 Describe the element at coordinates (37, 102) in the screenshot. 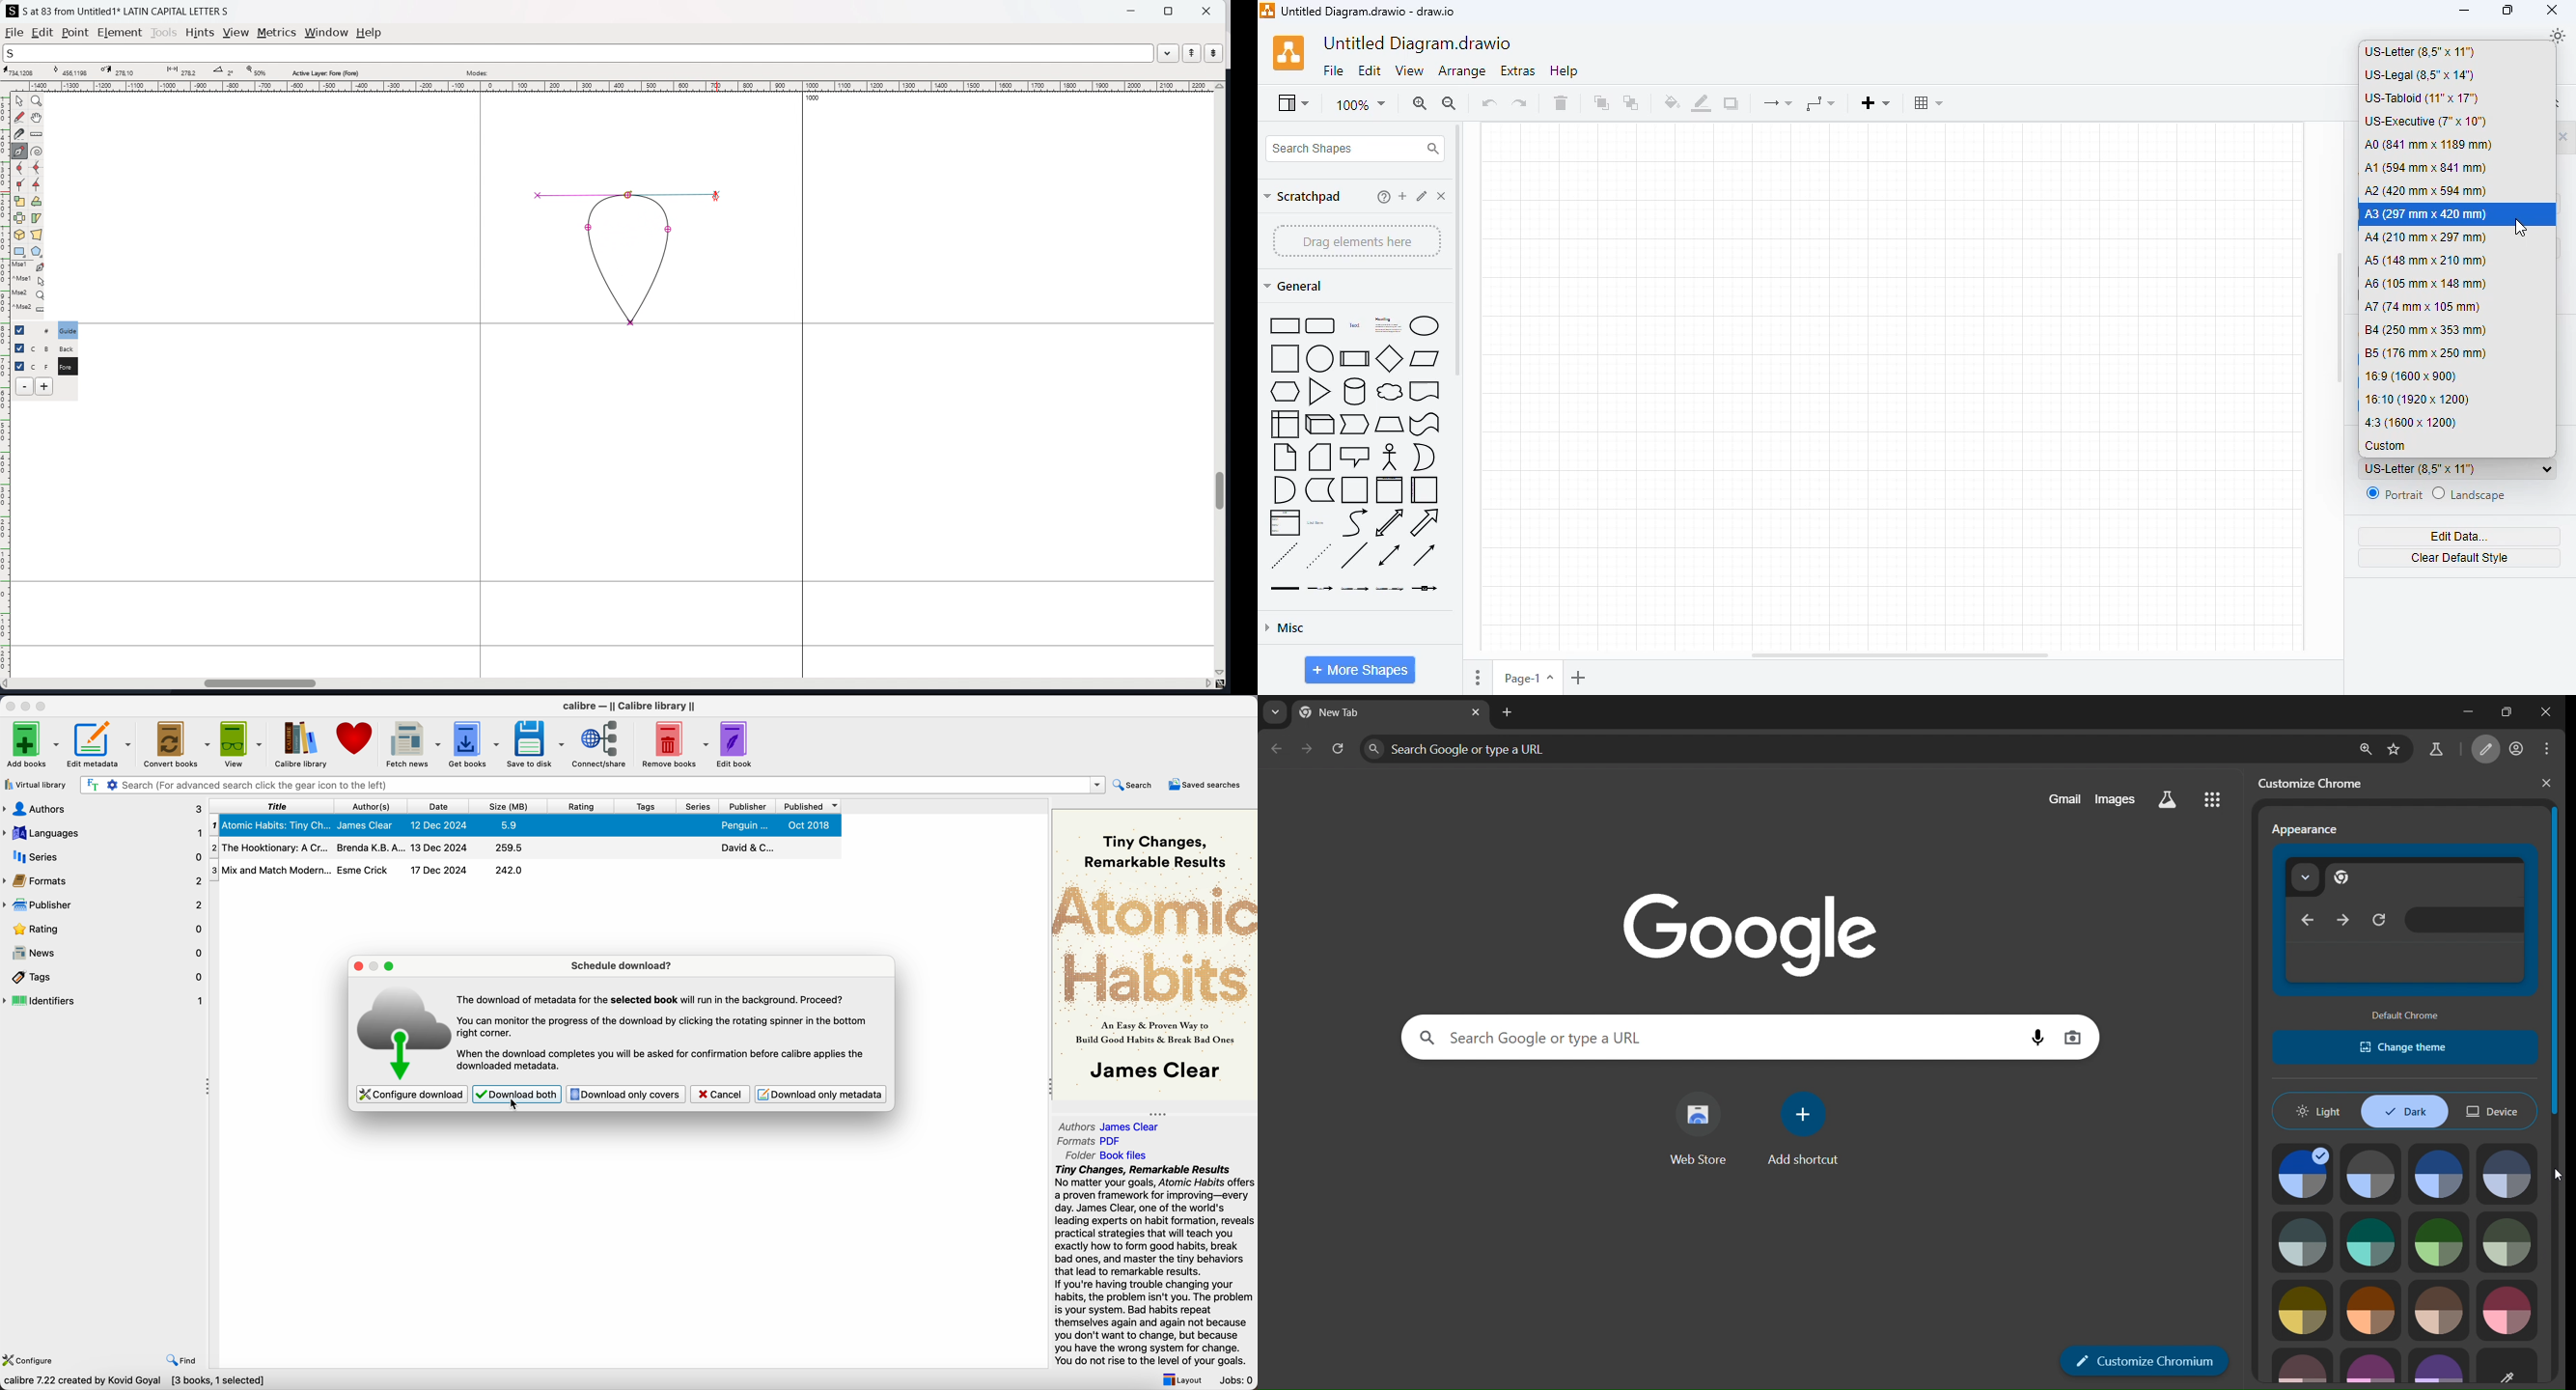

I see `magnify` at that location.